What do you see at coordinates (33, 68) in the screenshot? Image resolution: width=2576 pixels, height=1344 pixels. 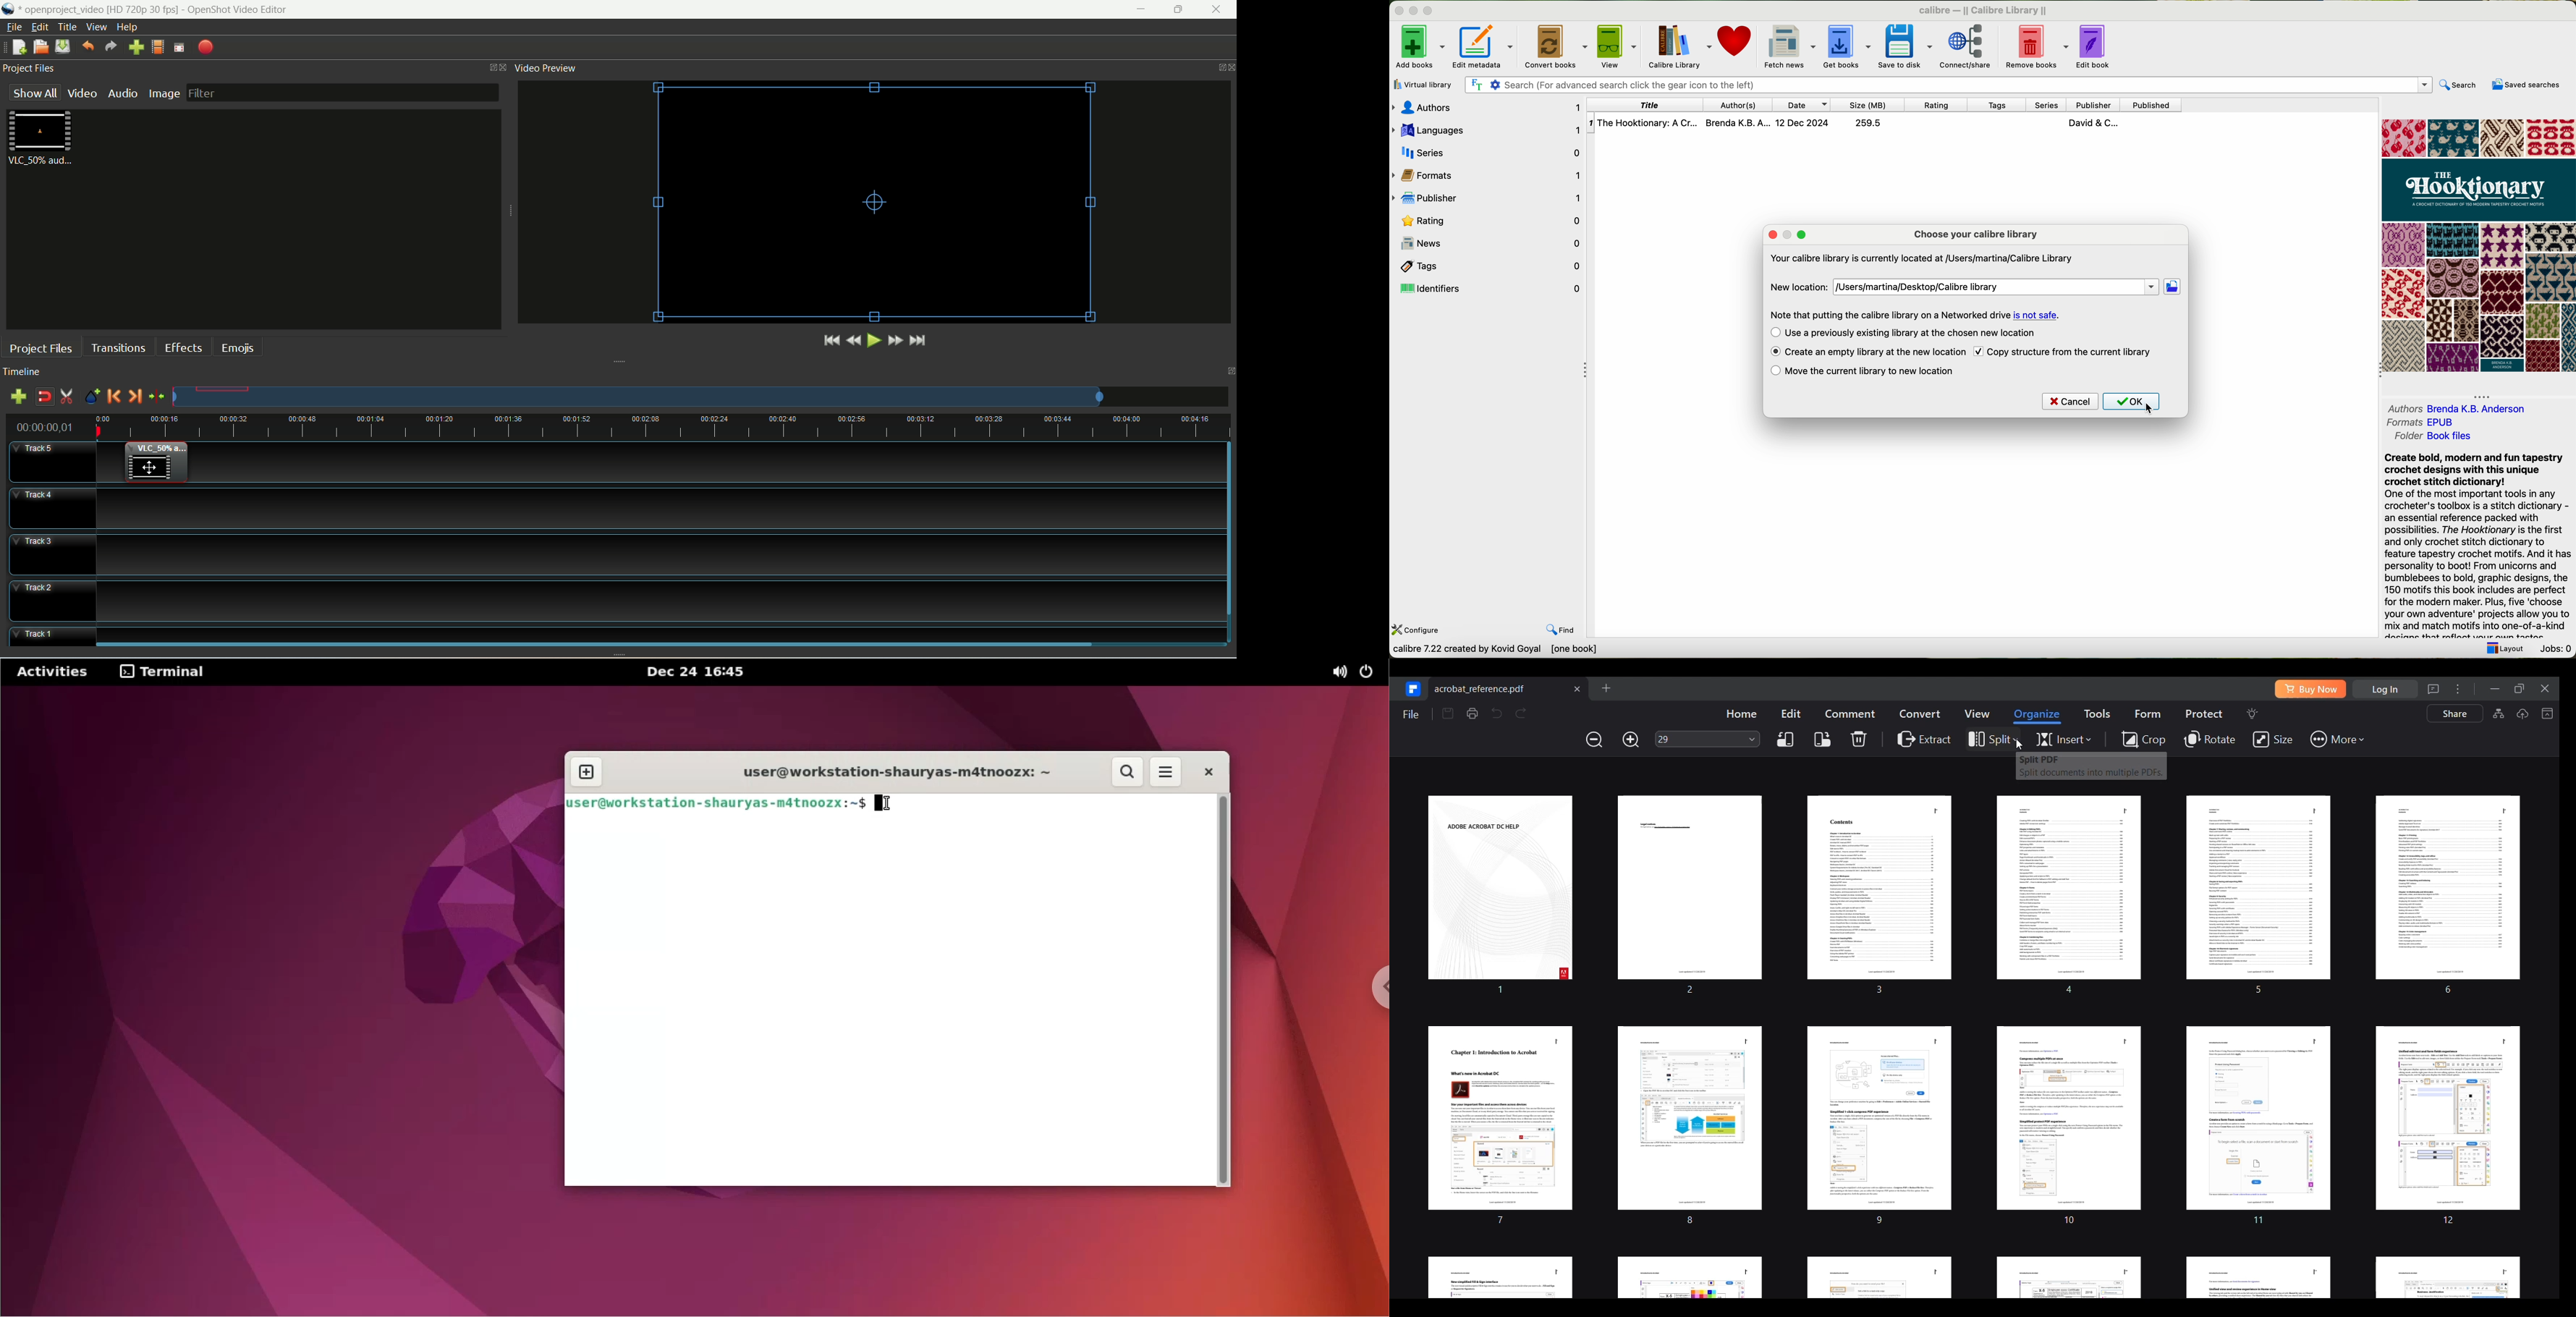 I see `project files` at bounding box center [33, 68].